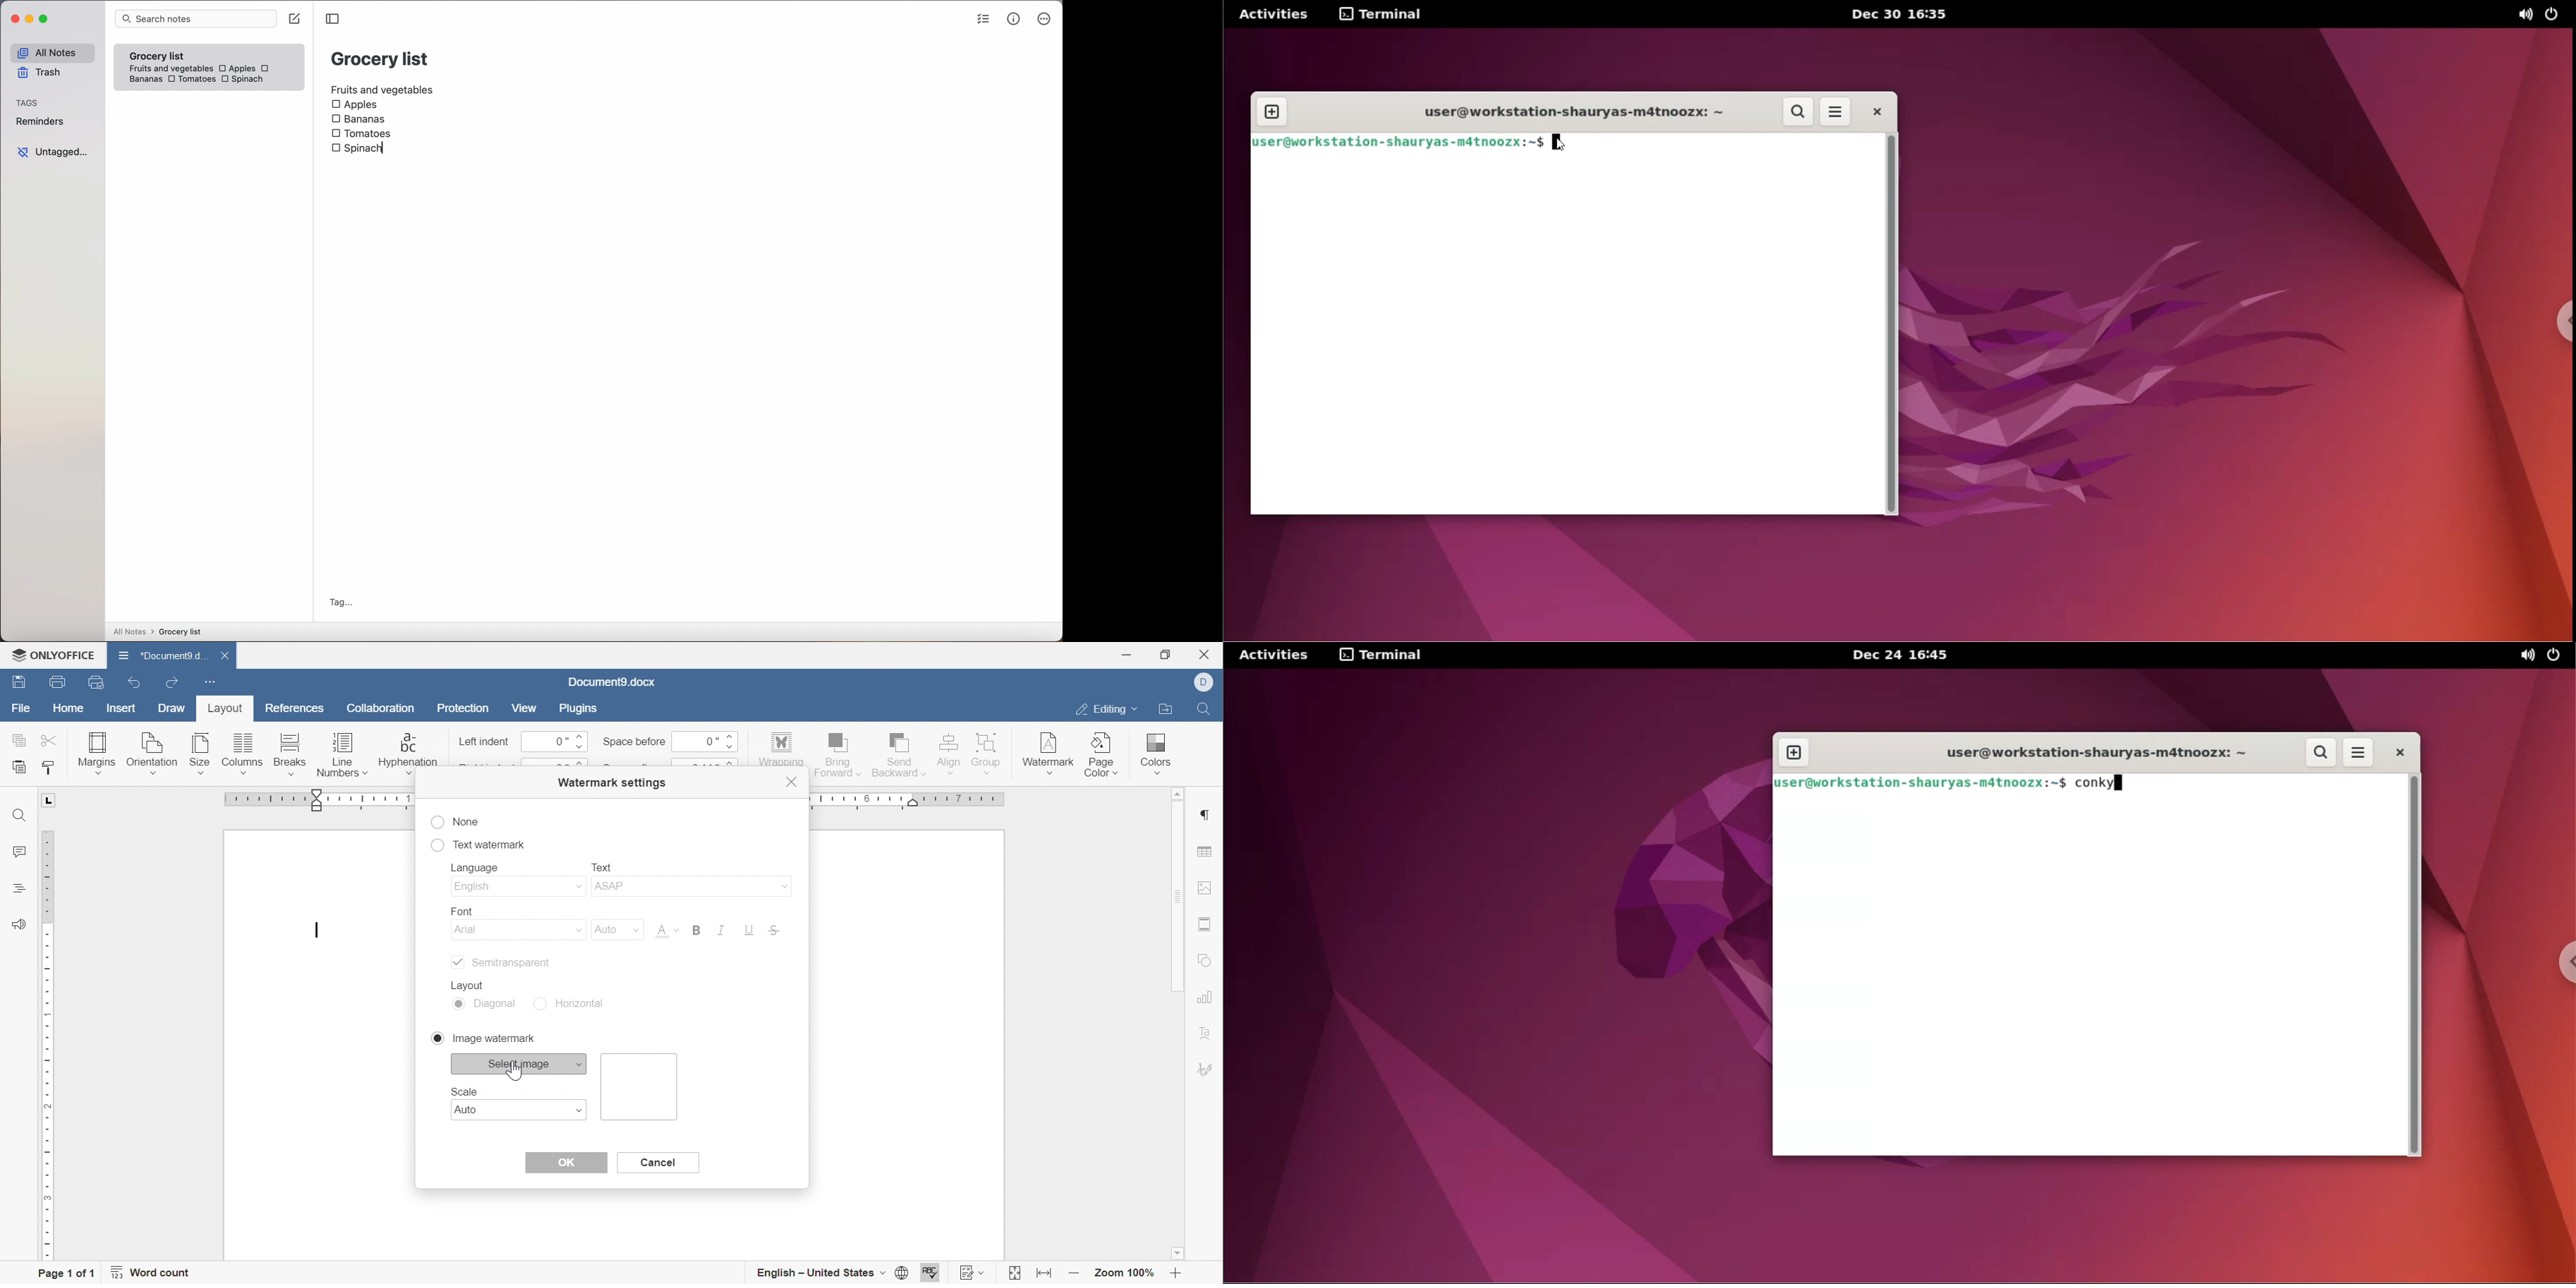 This screenshot has height=1288, width=2576. What do you see at coordinates (948, 752) in the screenshot?
I see `align` at bounding box center [948, 752].